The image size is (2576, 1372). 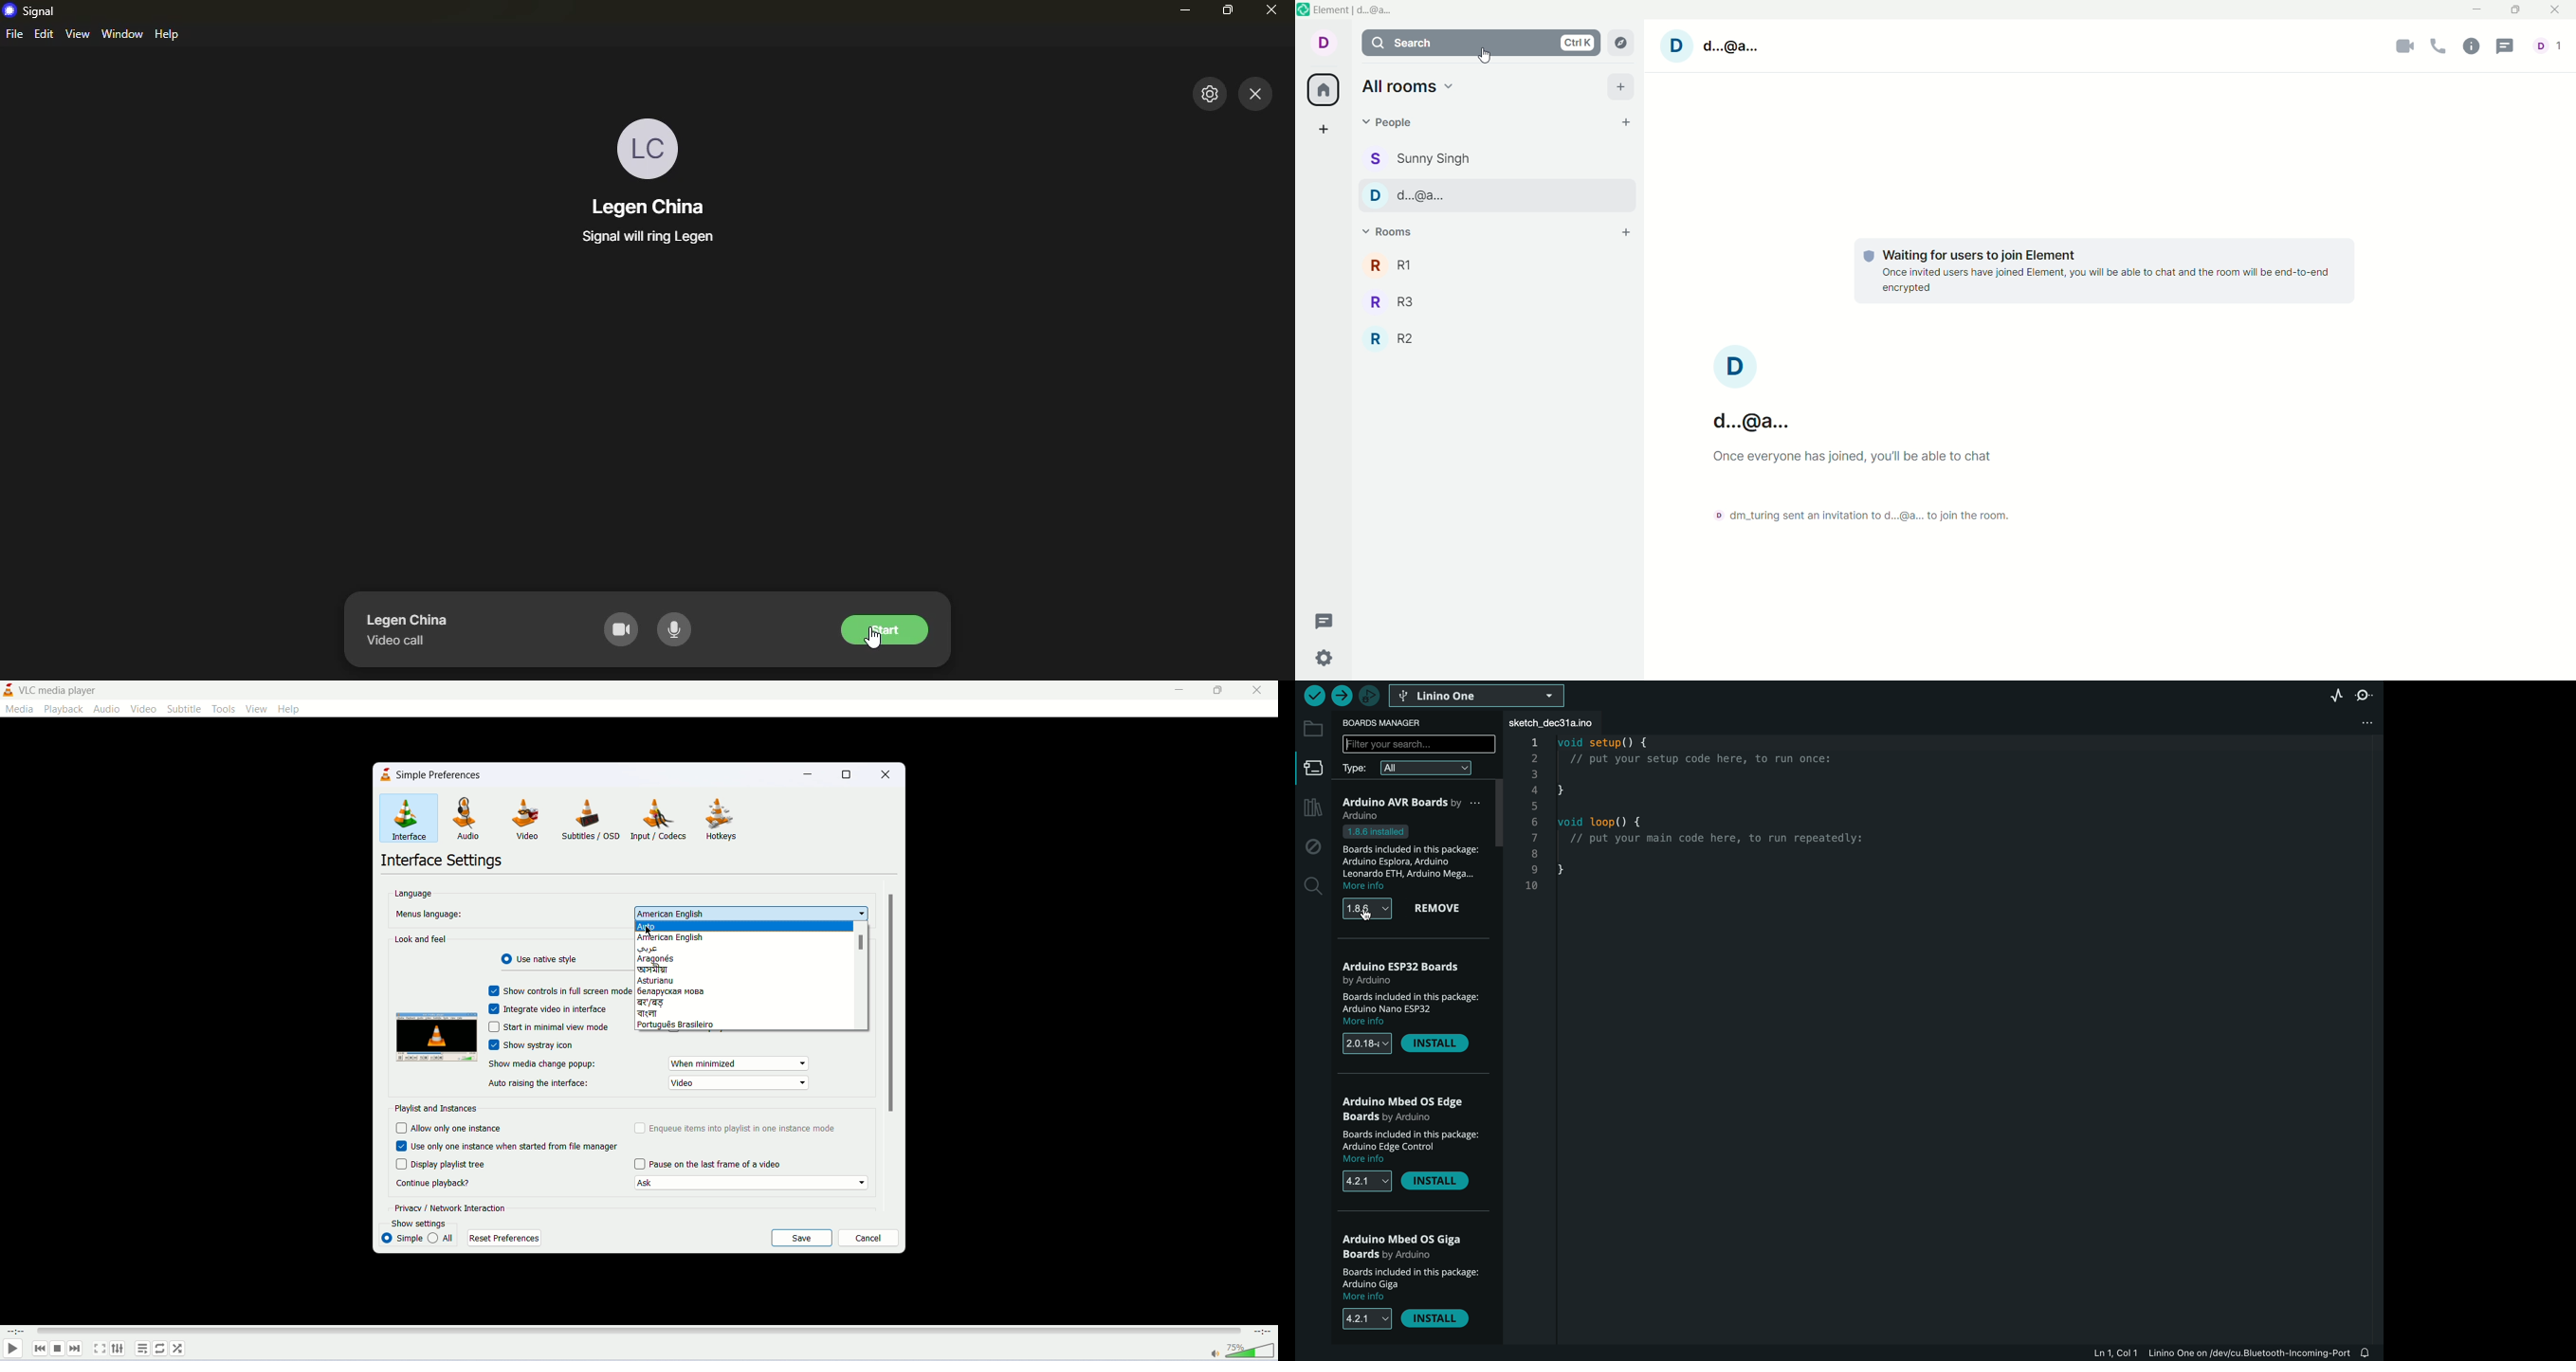 I want to click on R2, so click(x=1395, y=338).